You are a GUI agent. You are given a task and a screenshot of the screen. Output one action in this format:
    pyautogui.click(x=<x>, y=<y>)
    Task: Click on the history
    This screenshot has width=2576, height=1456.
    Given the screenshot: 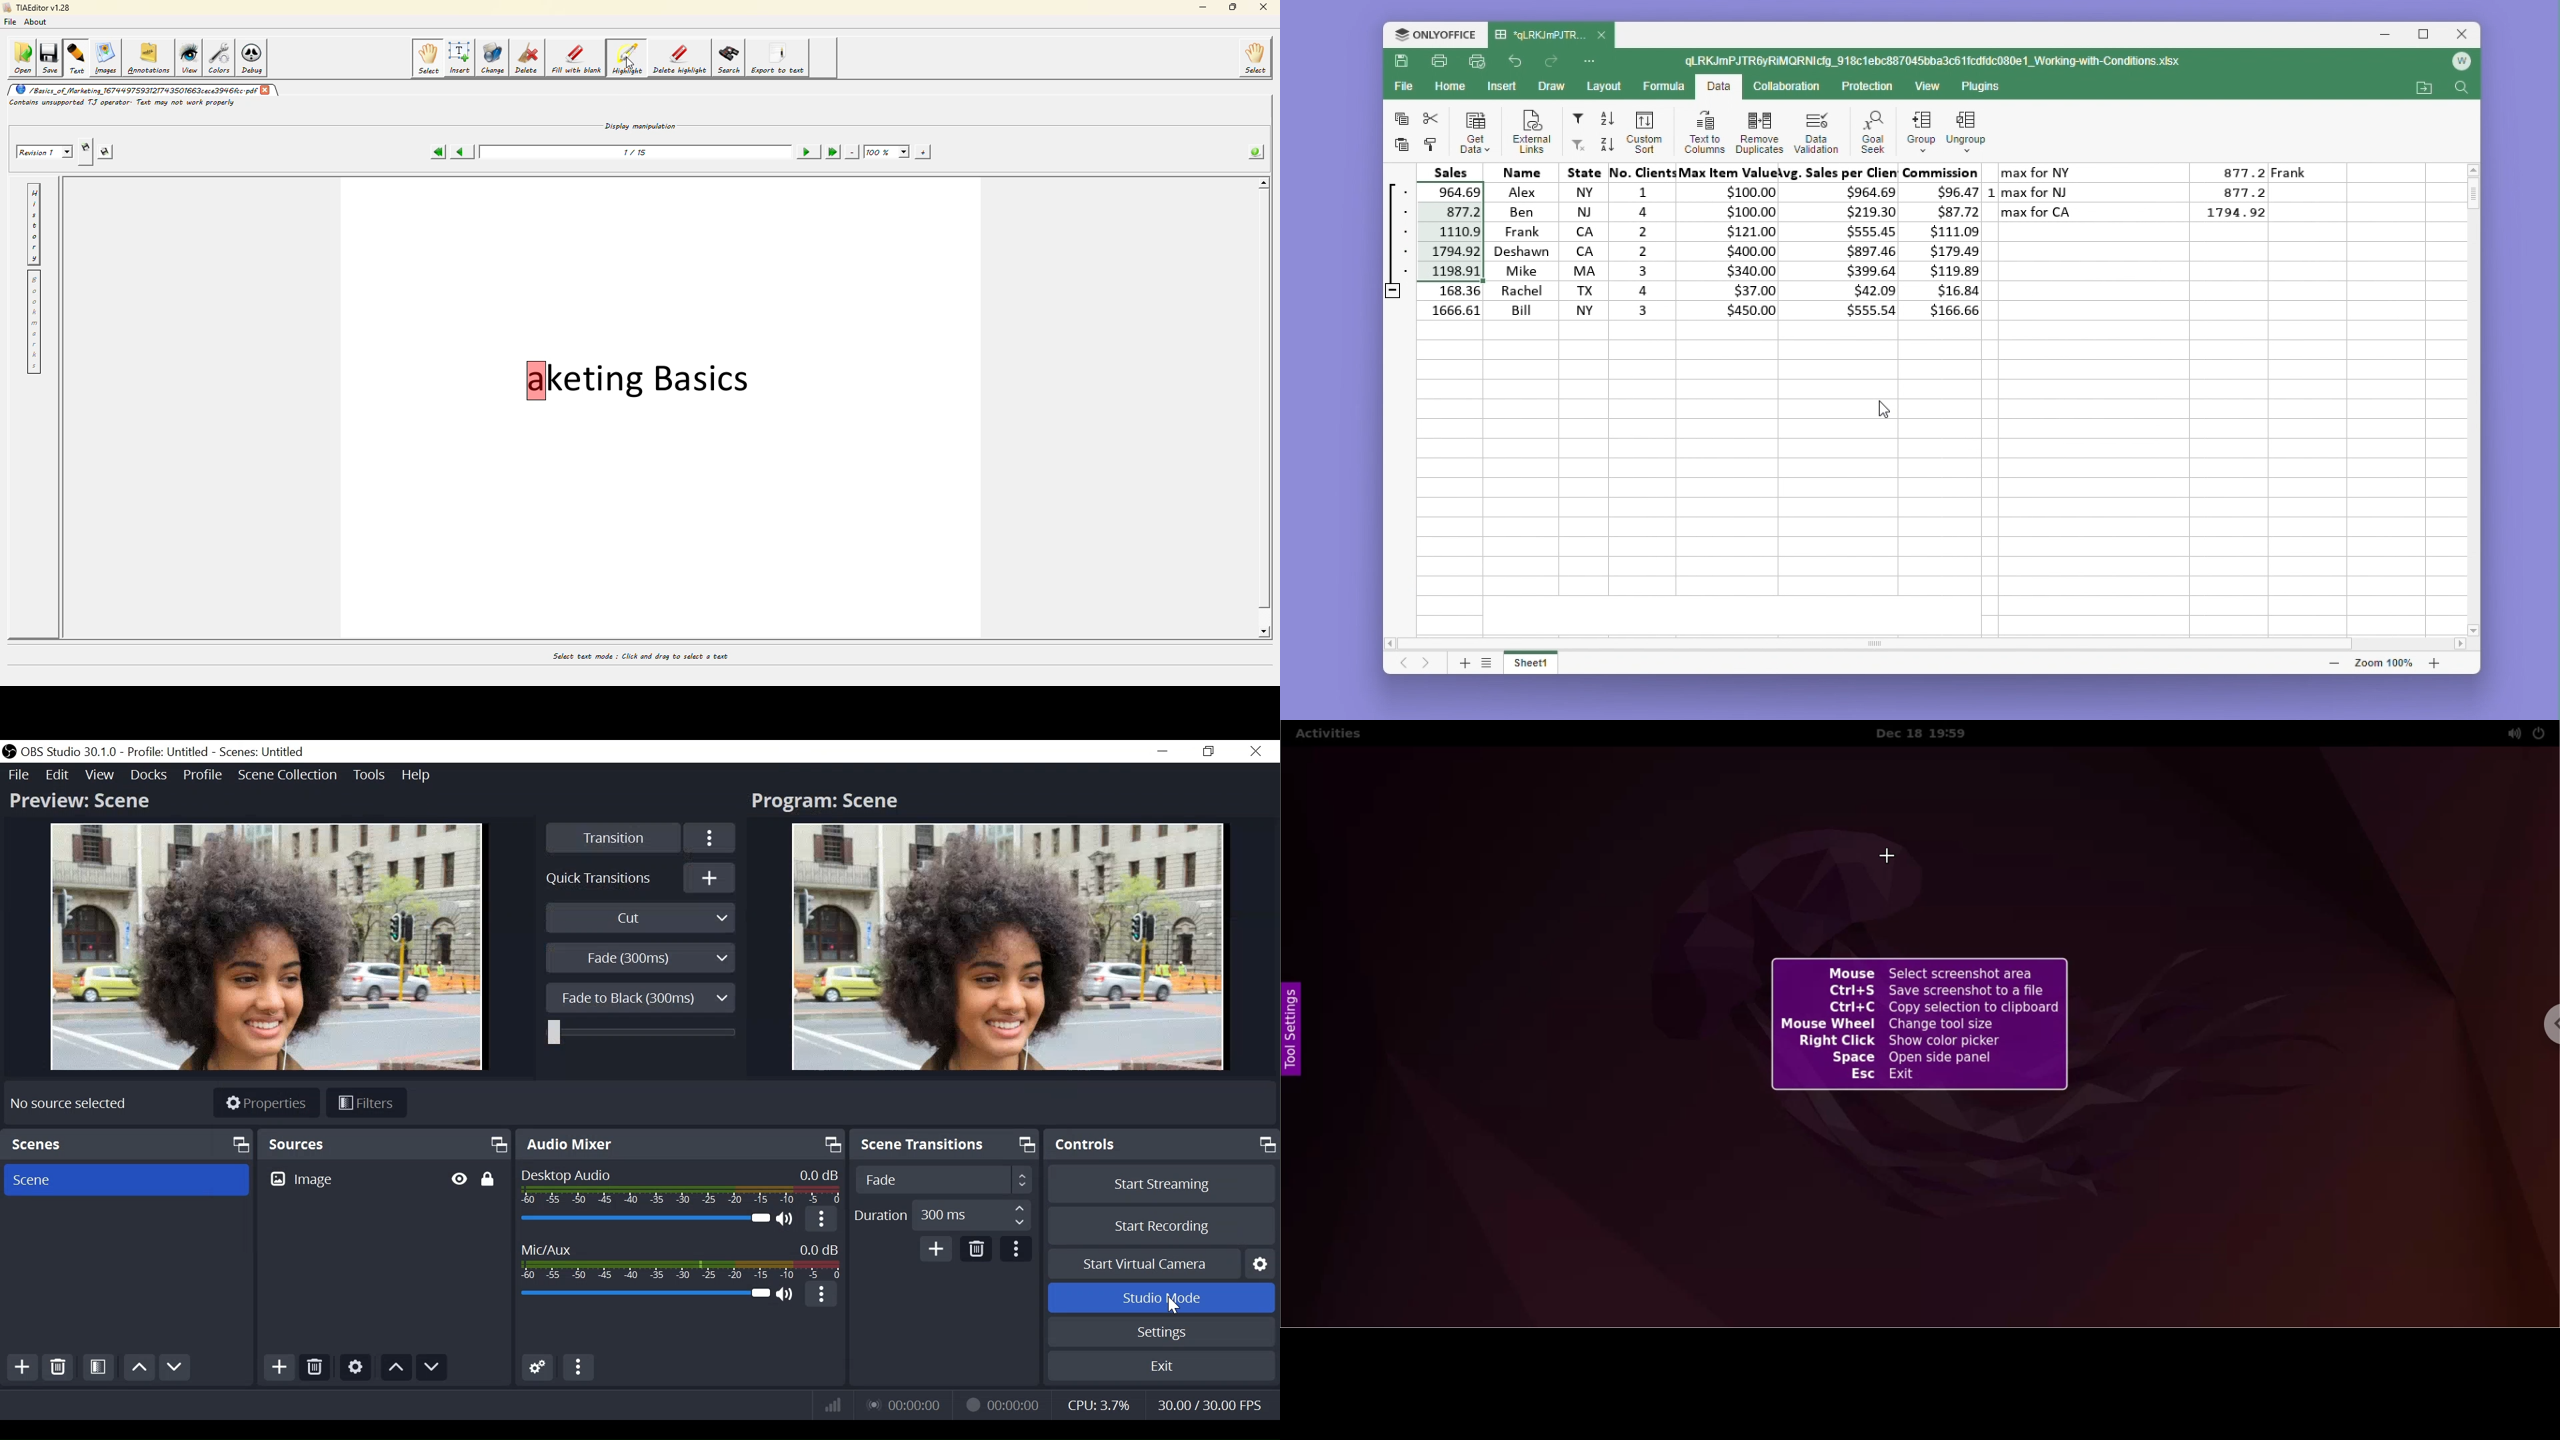 What is the action you would take?
    pyautogui.click(x=33, y=226)
    